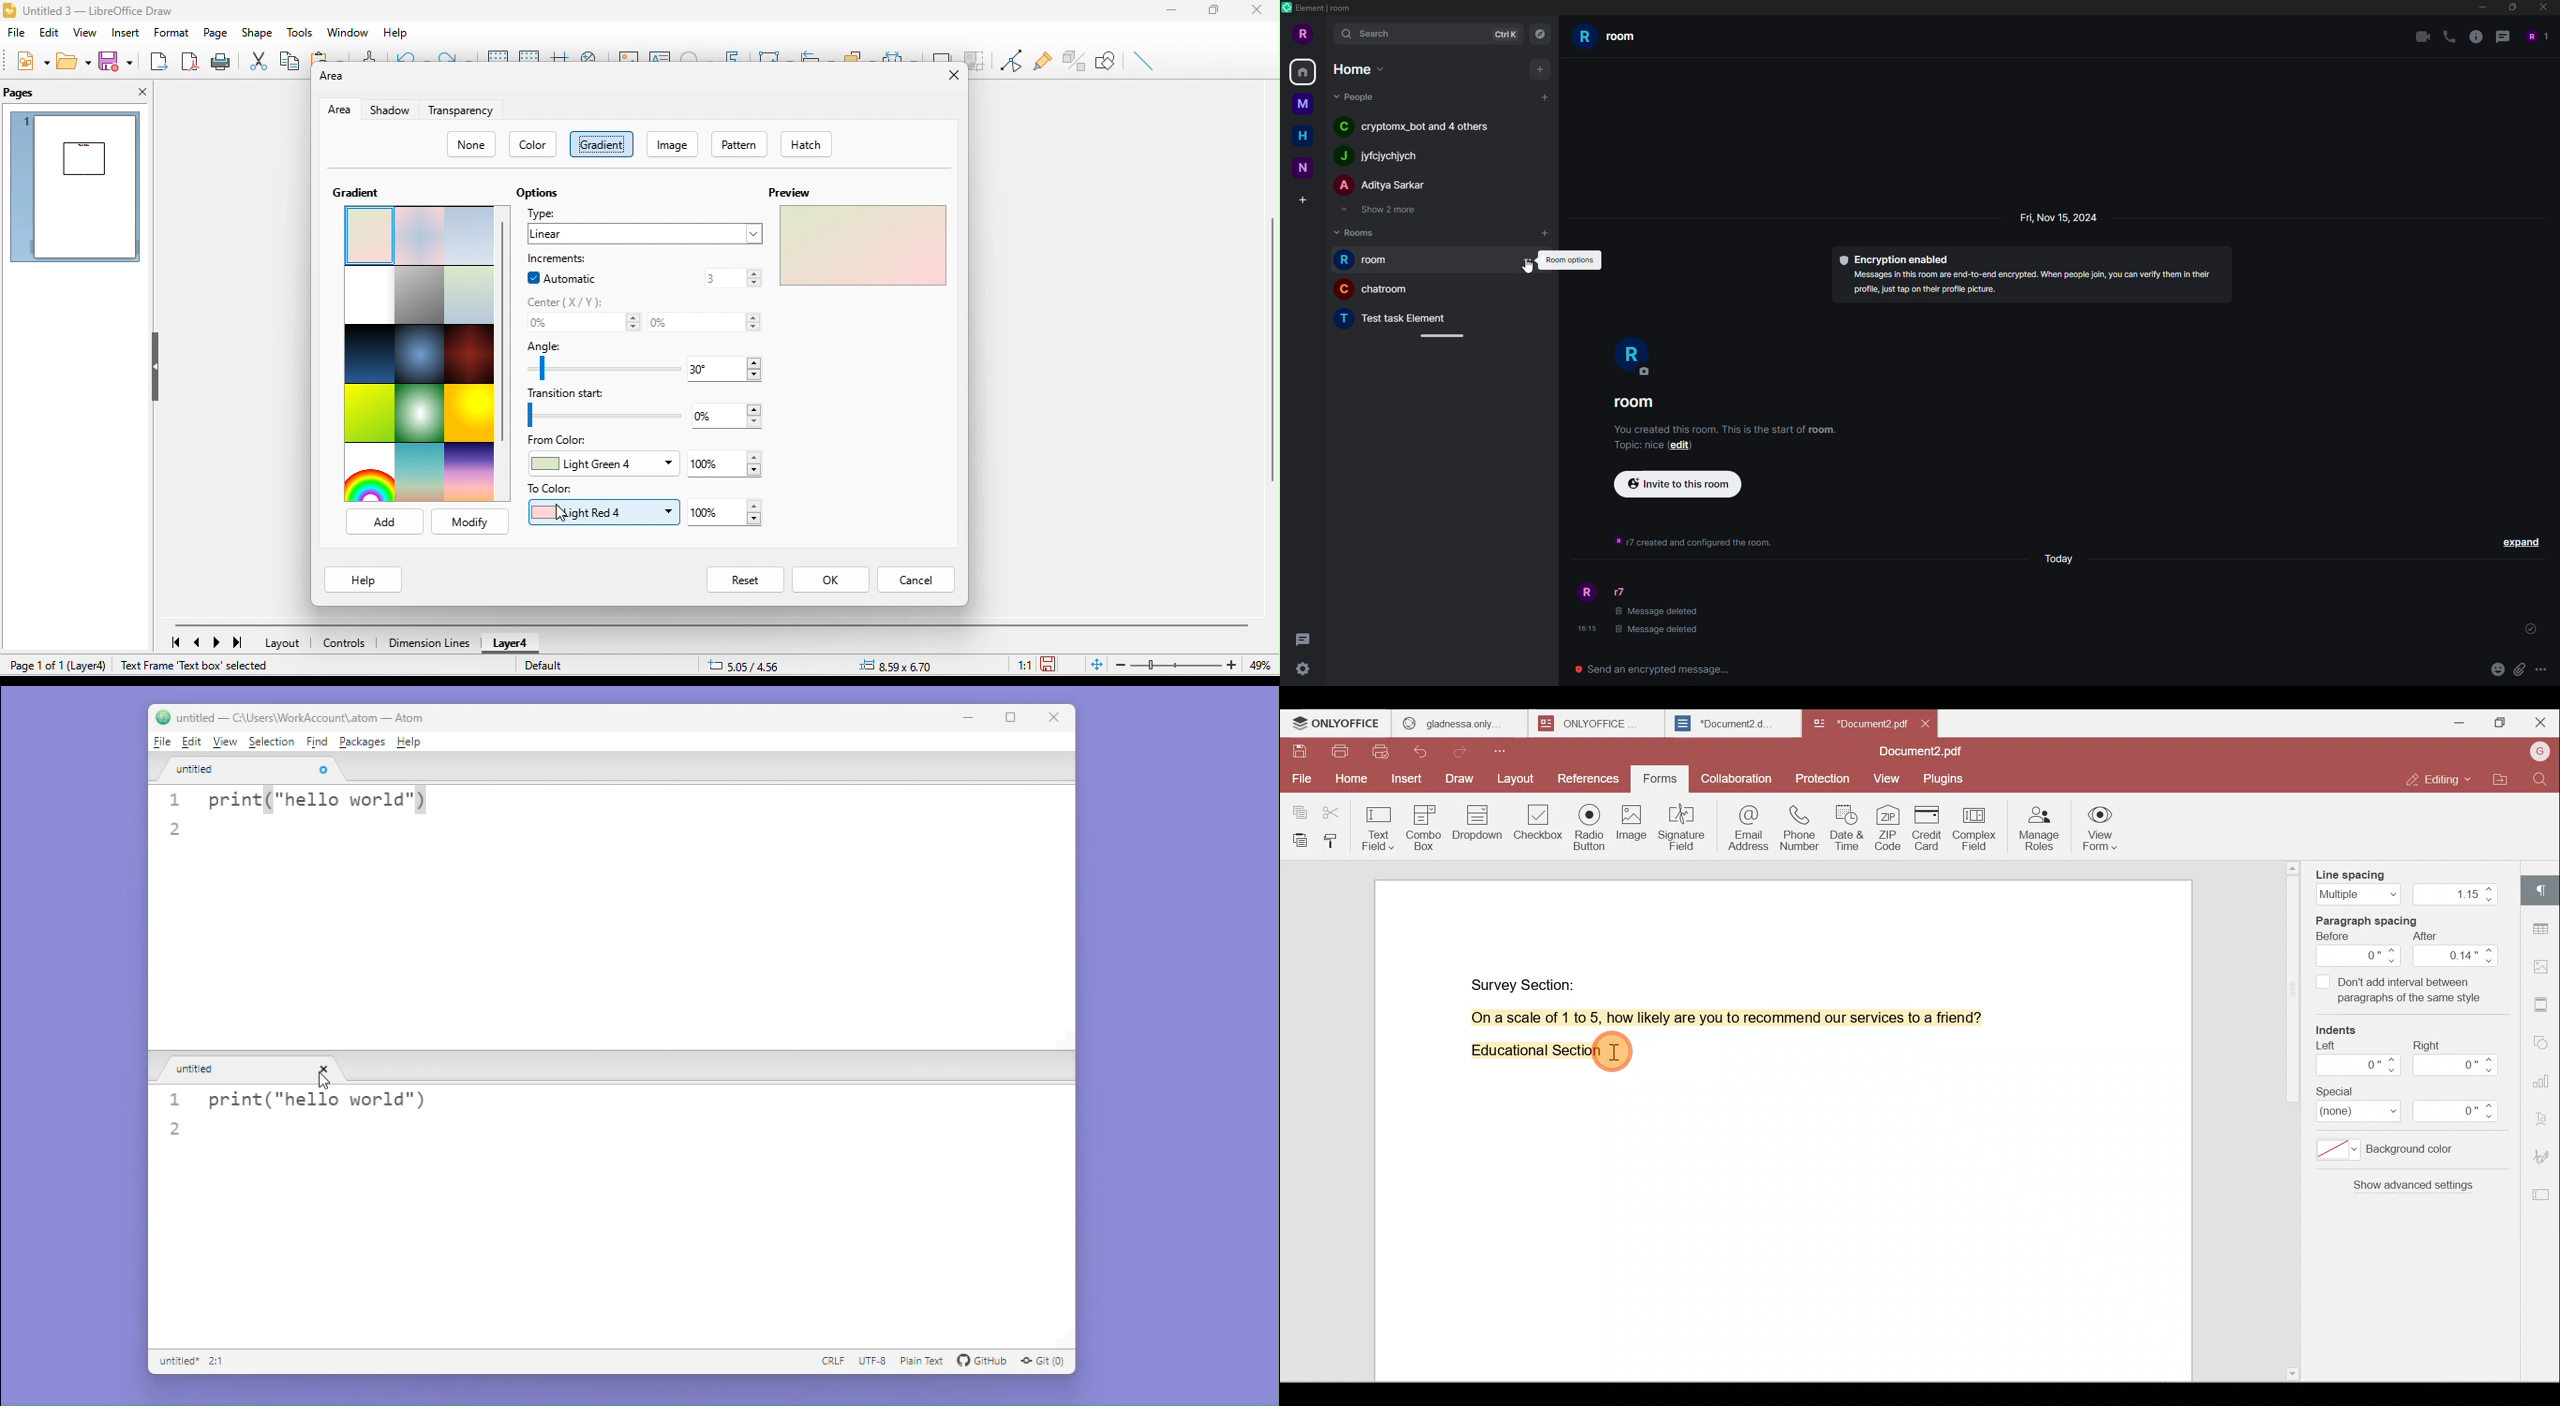  Describe the element at coordinates (1369, 35) in the screenshot. I see `search` at that location.